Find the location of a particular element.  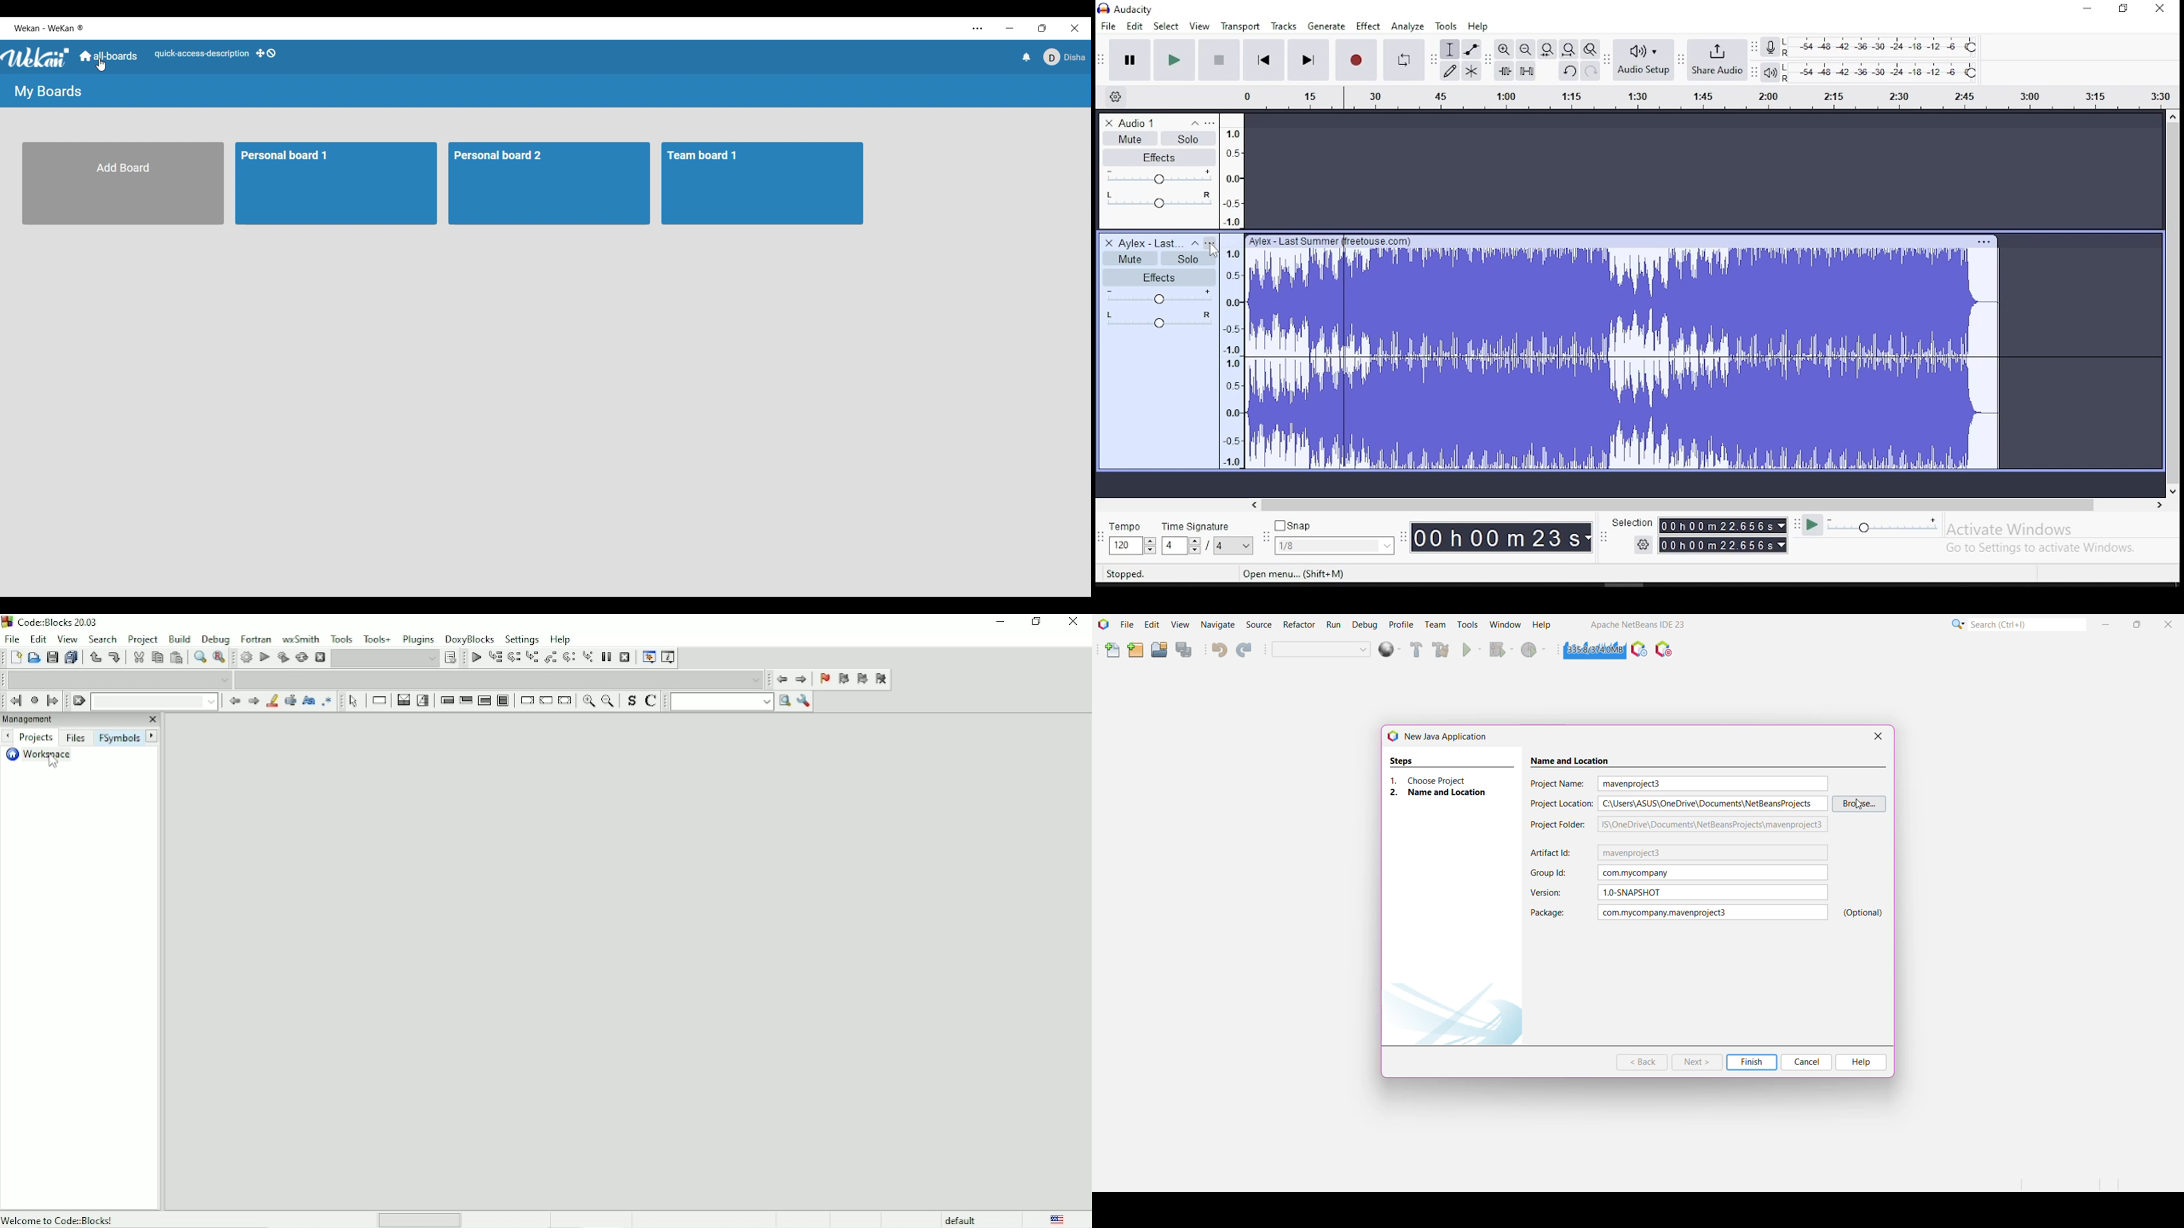

Zoom out is located at coordinates (609, 702).